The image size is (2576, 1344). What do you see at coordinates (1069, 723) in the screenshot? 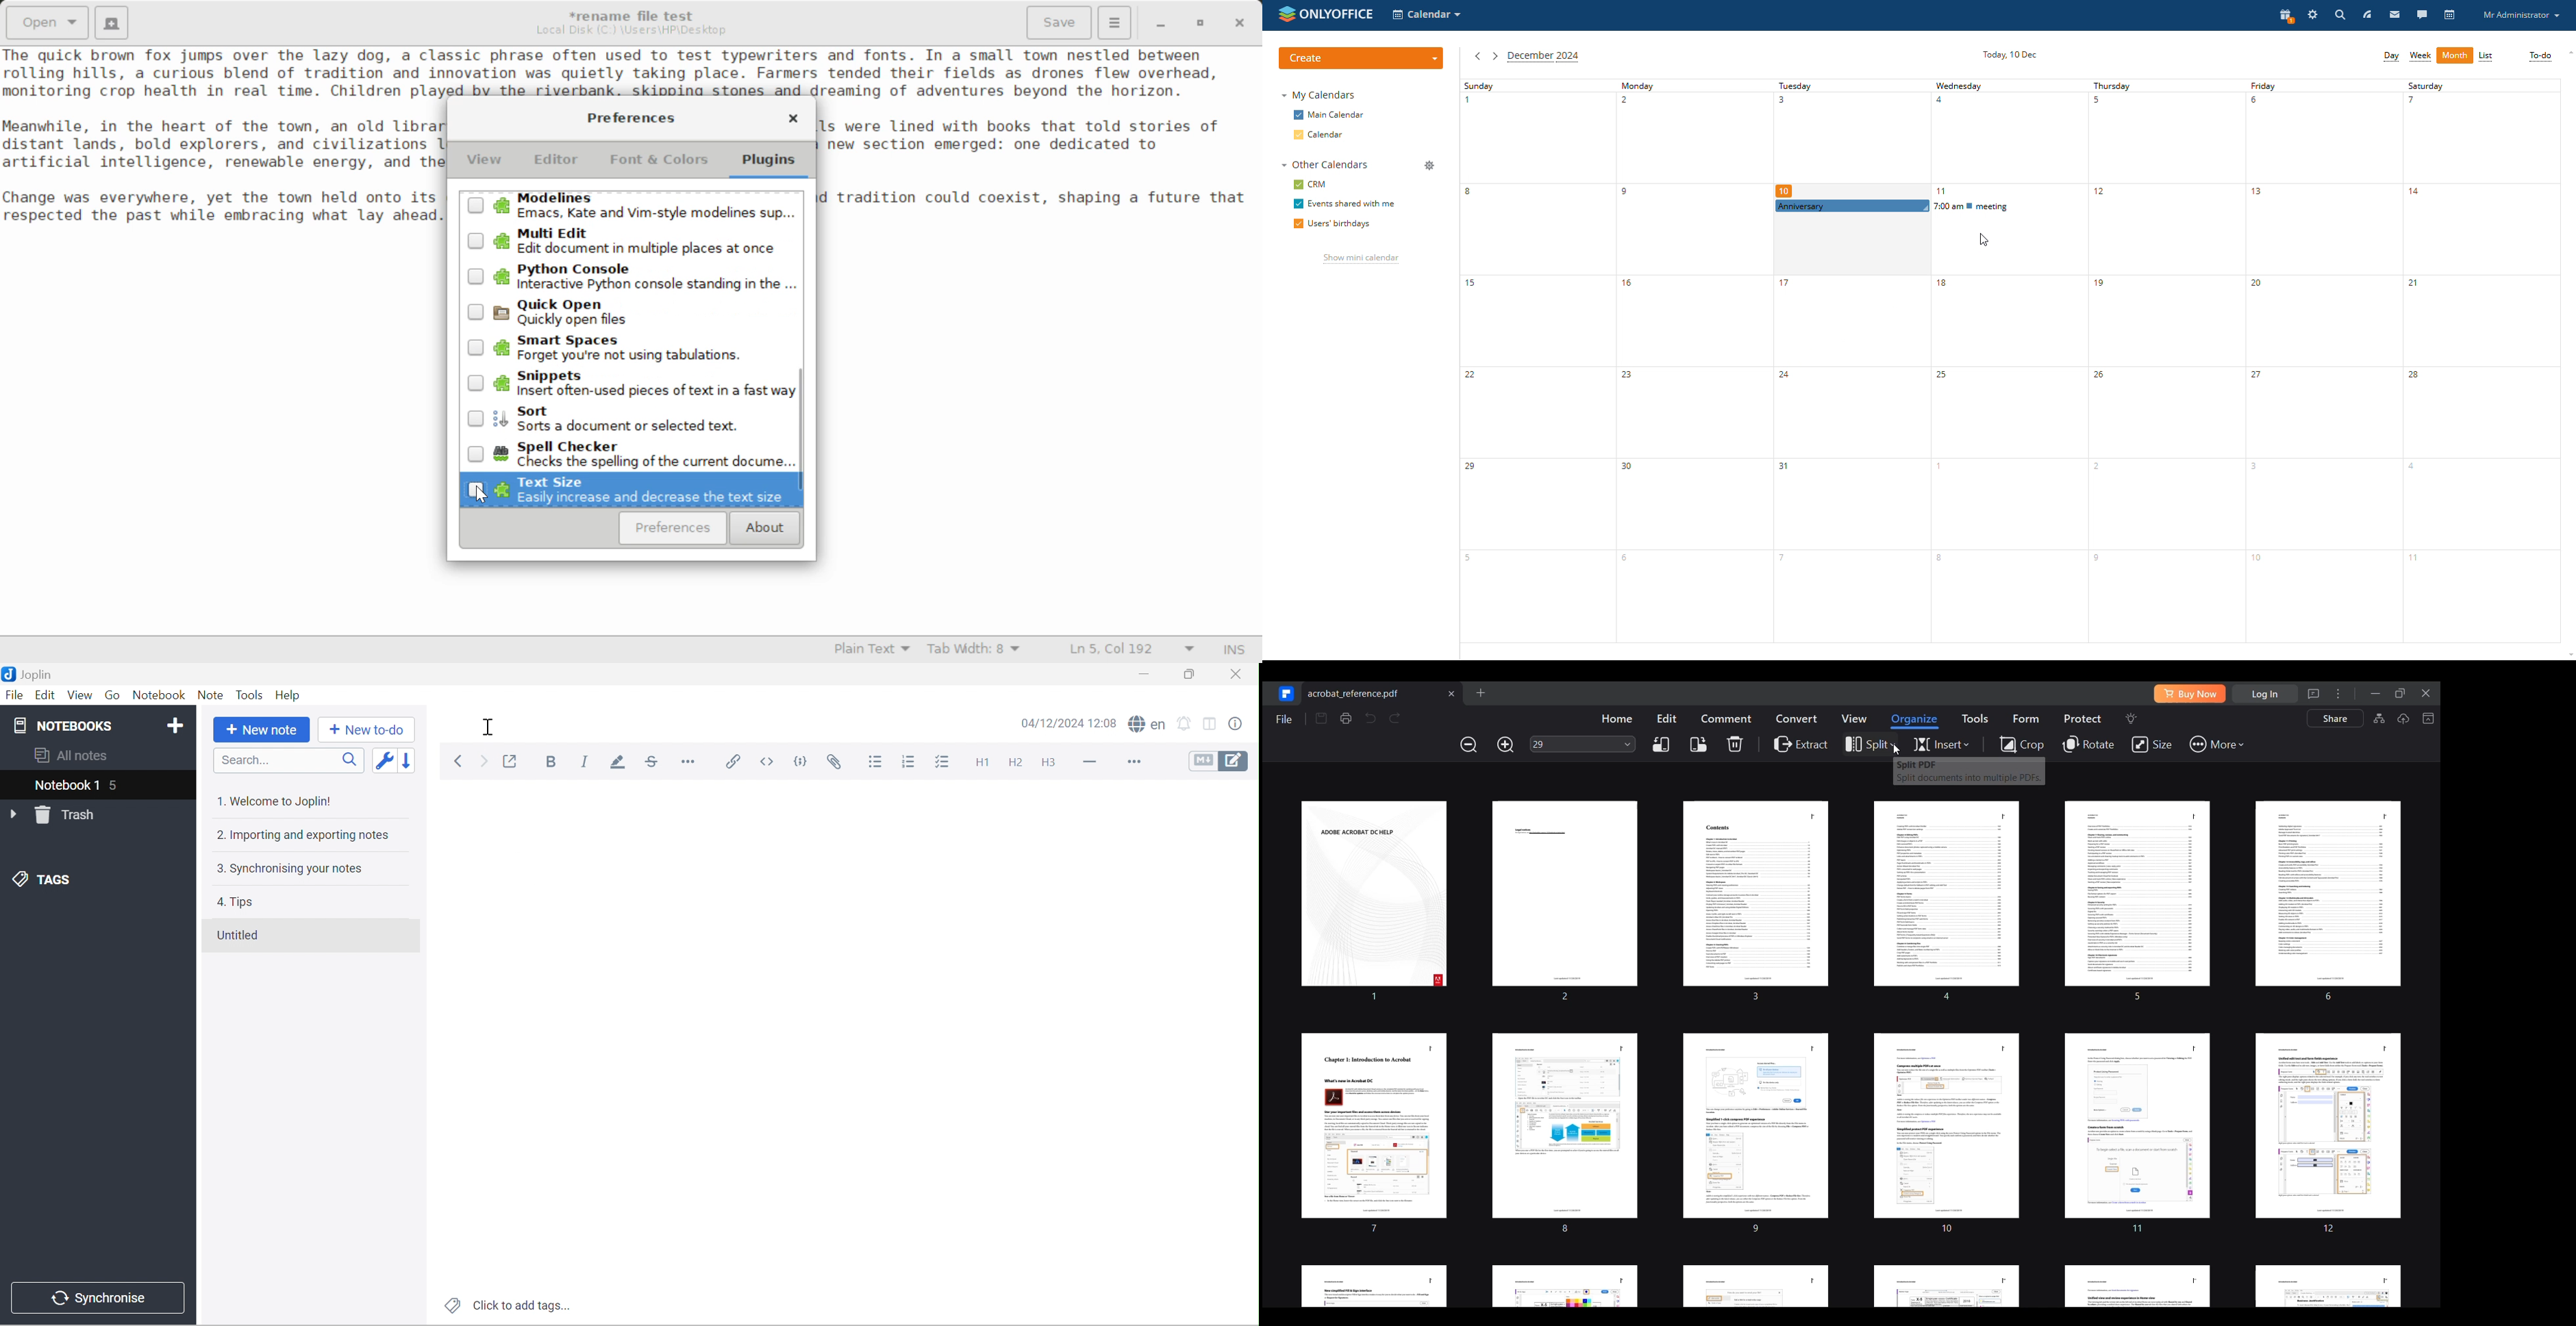
I see `04/12/2024 12:08` at bounding box center [1069, 723].